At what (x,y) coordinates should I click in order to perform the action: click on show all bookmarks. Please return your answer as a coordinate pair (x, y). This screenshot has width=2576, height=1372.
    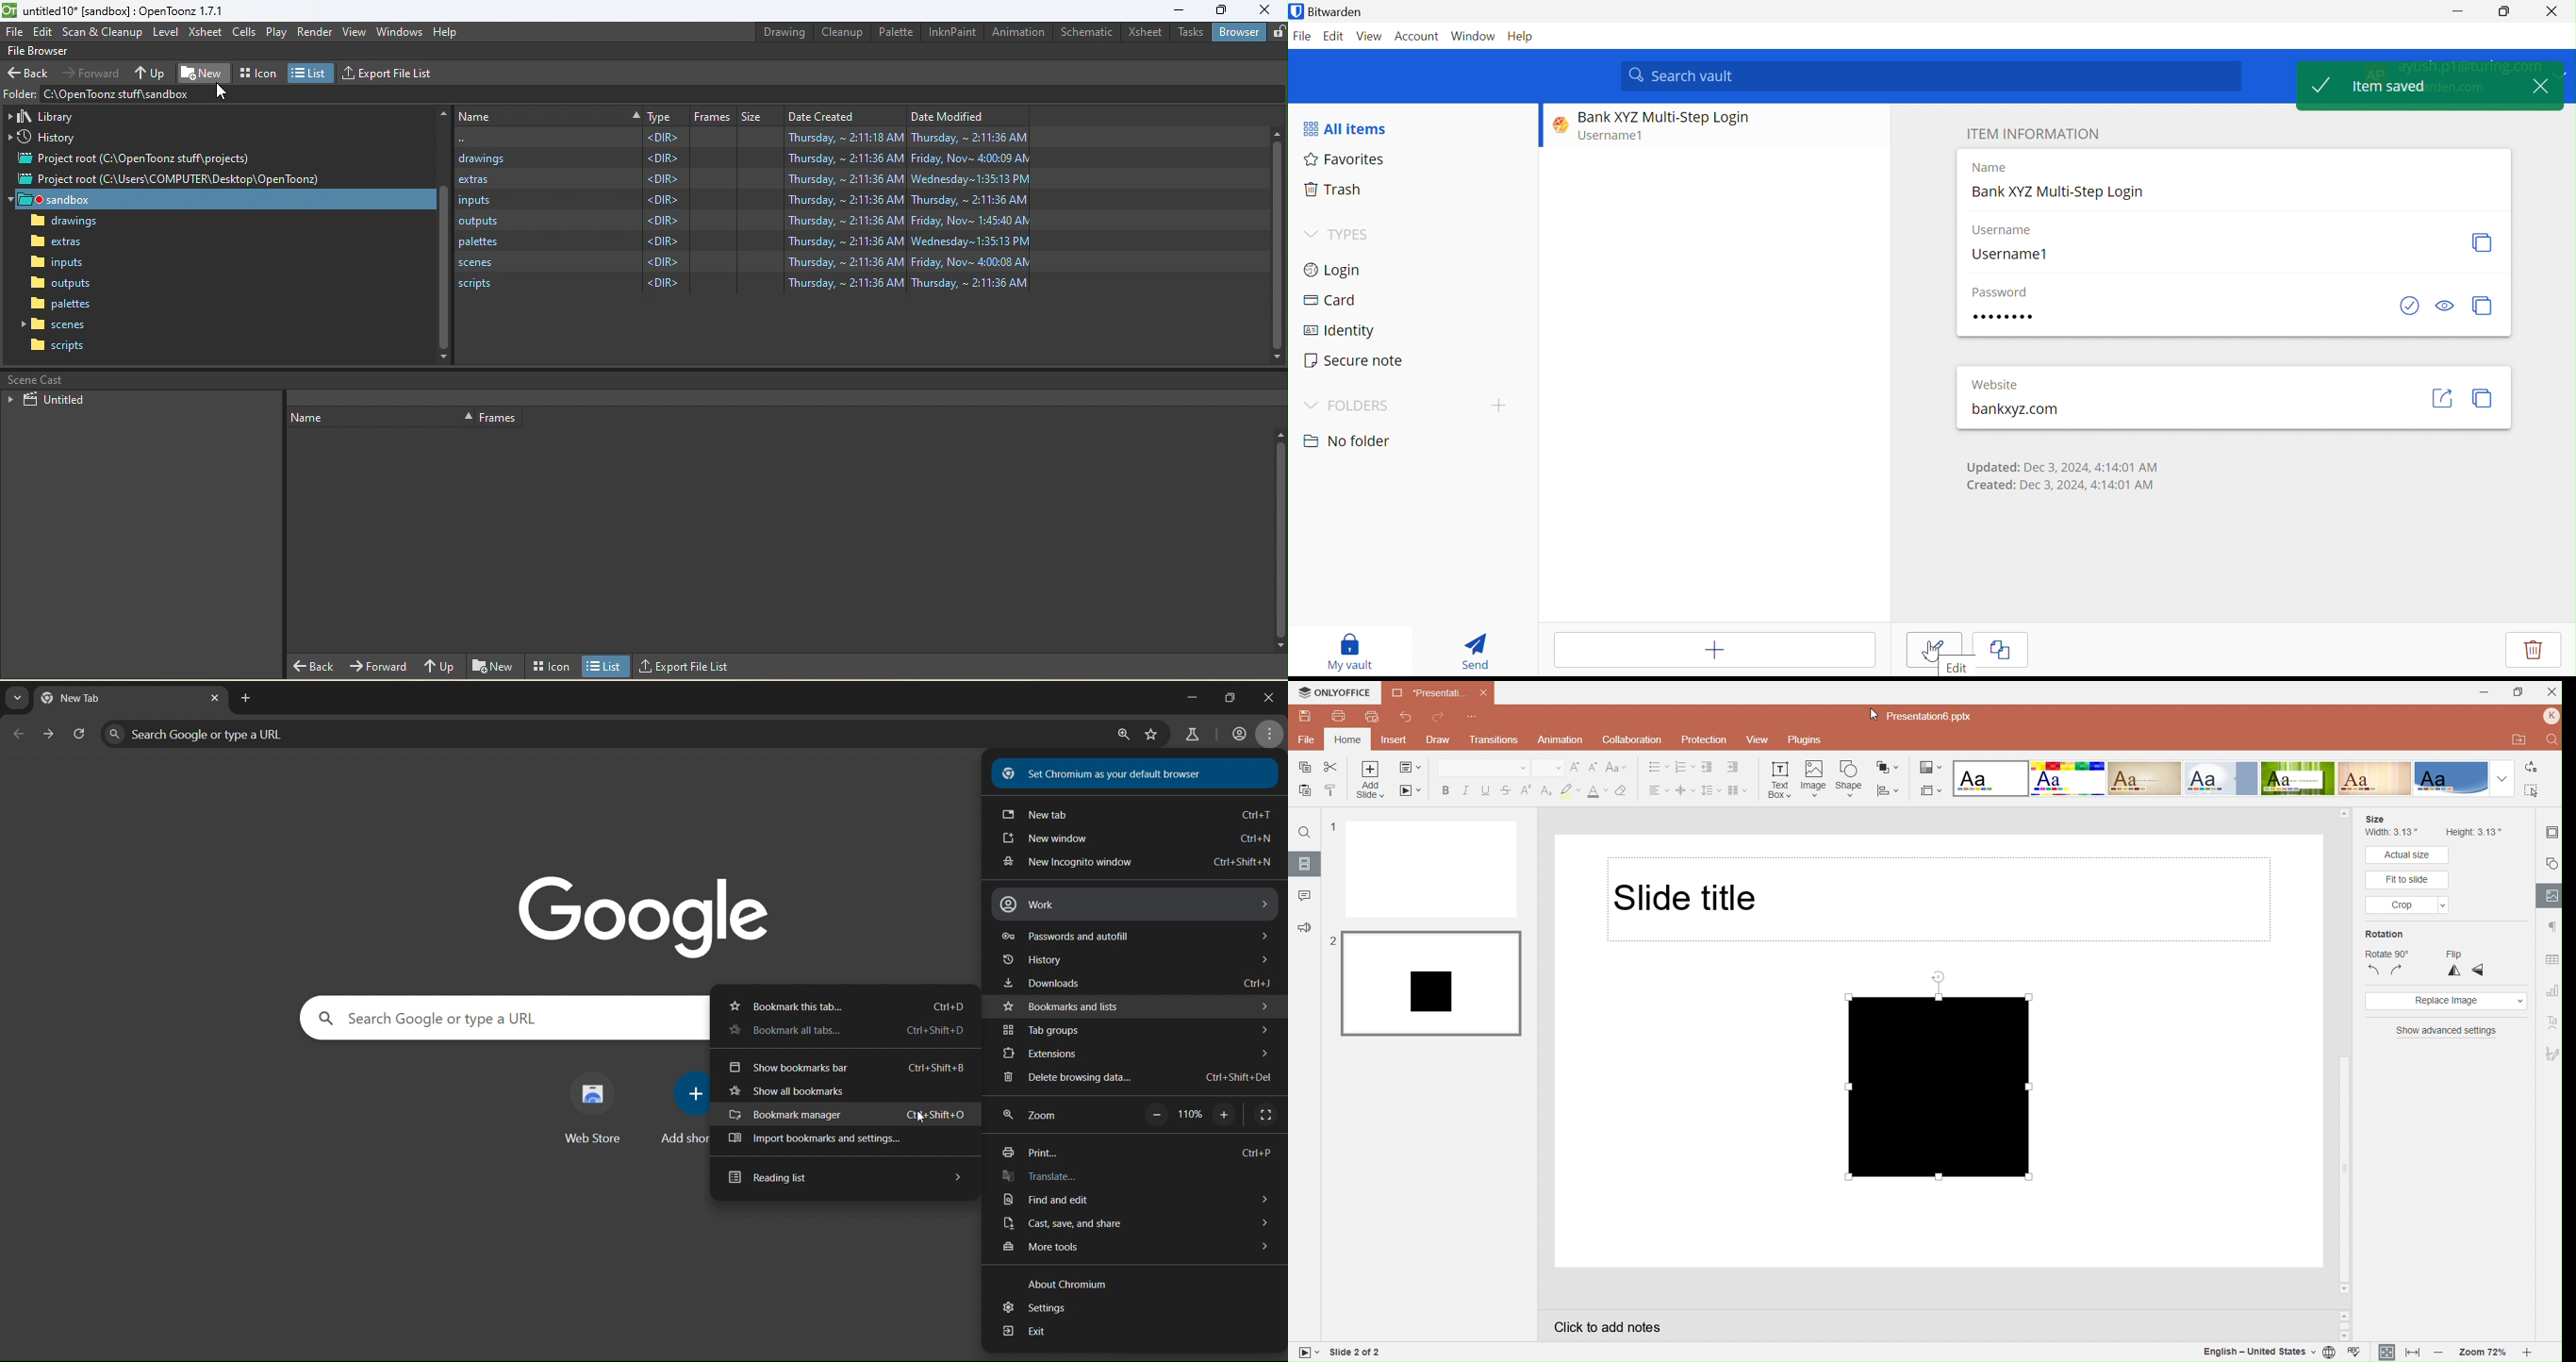
    Looking at the image, I should click on (792, 1090).